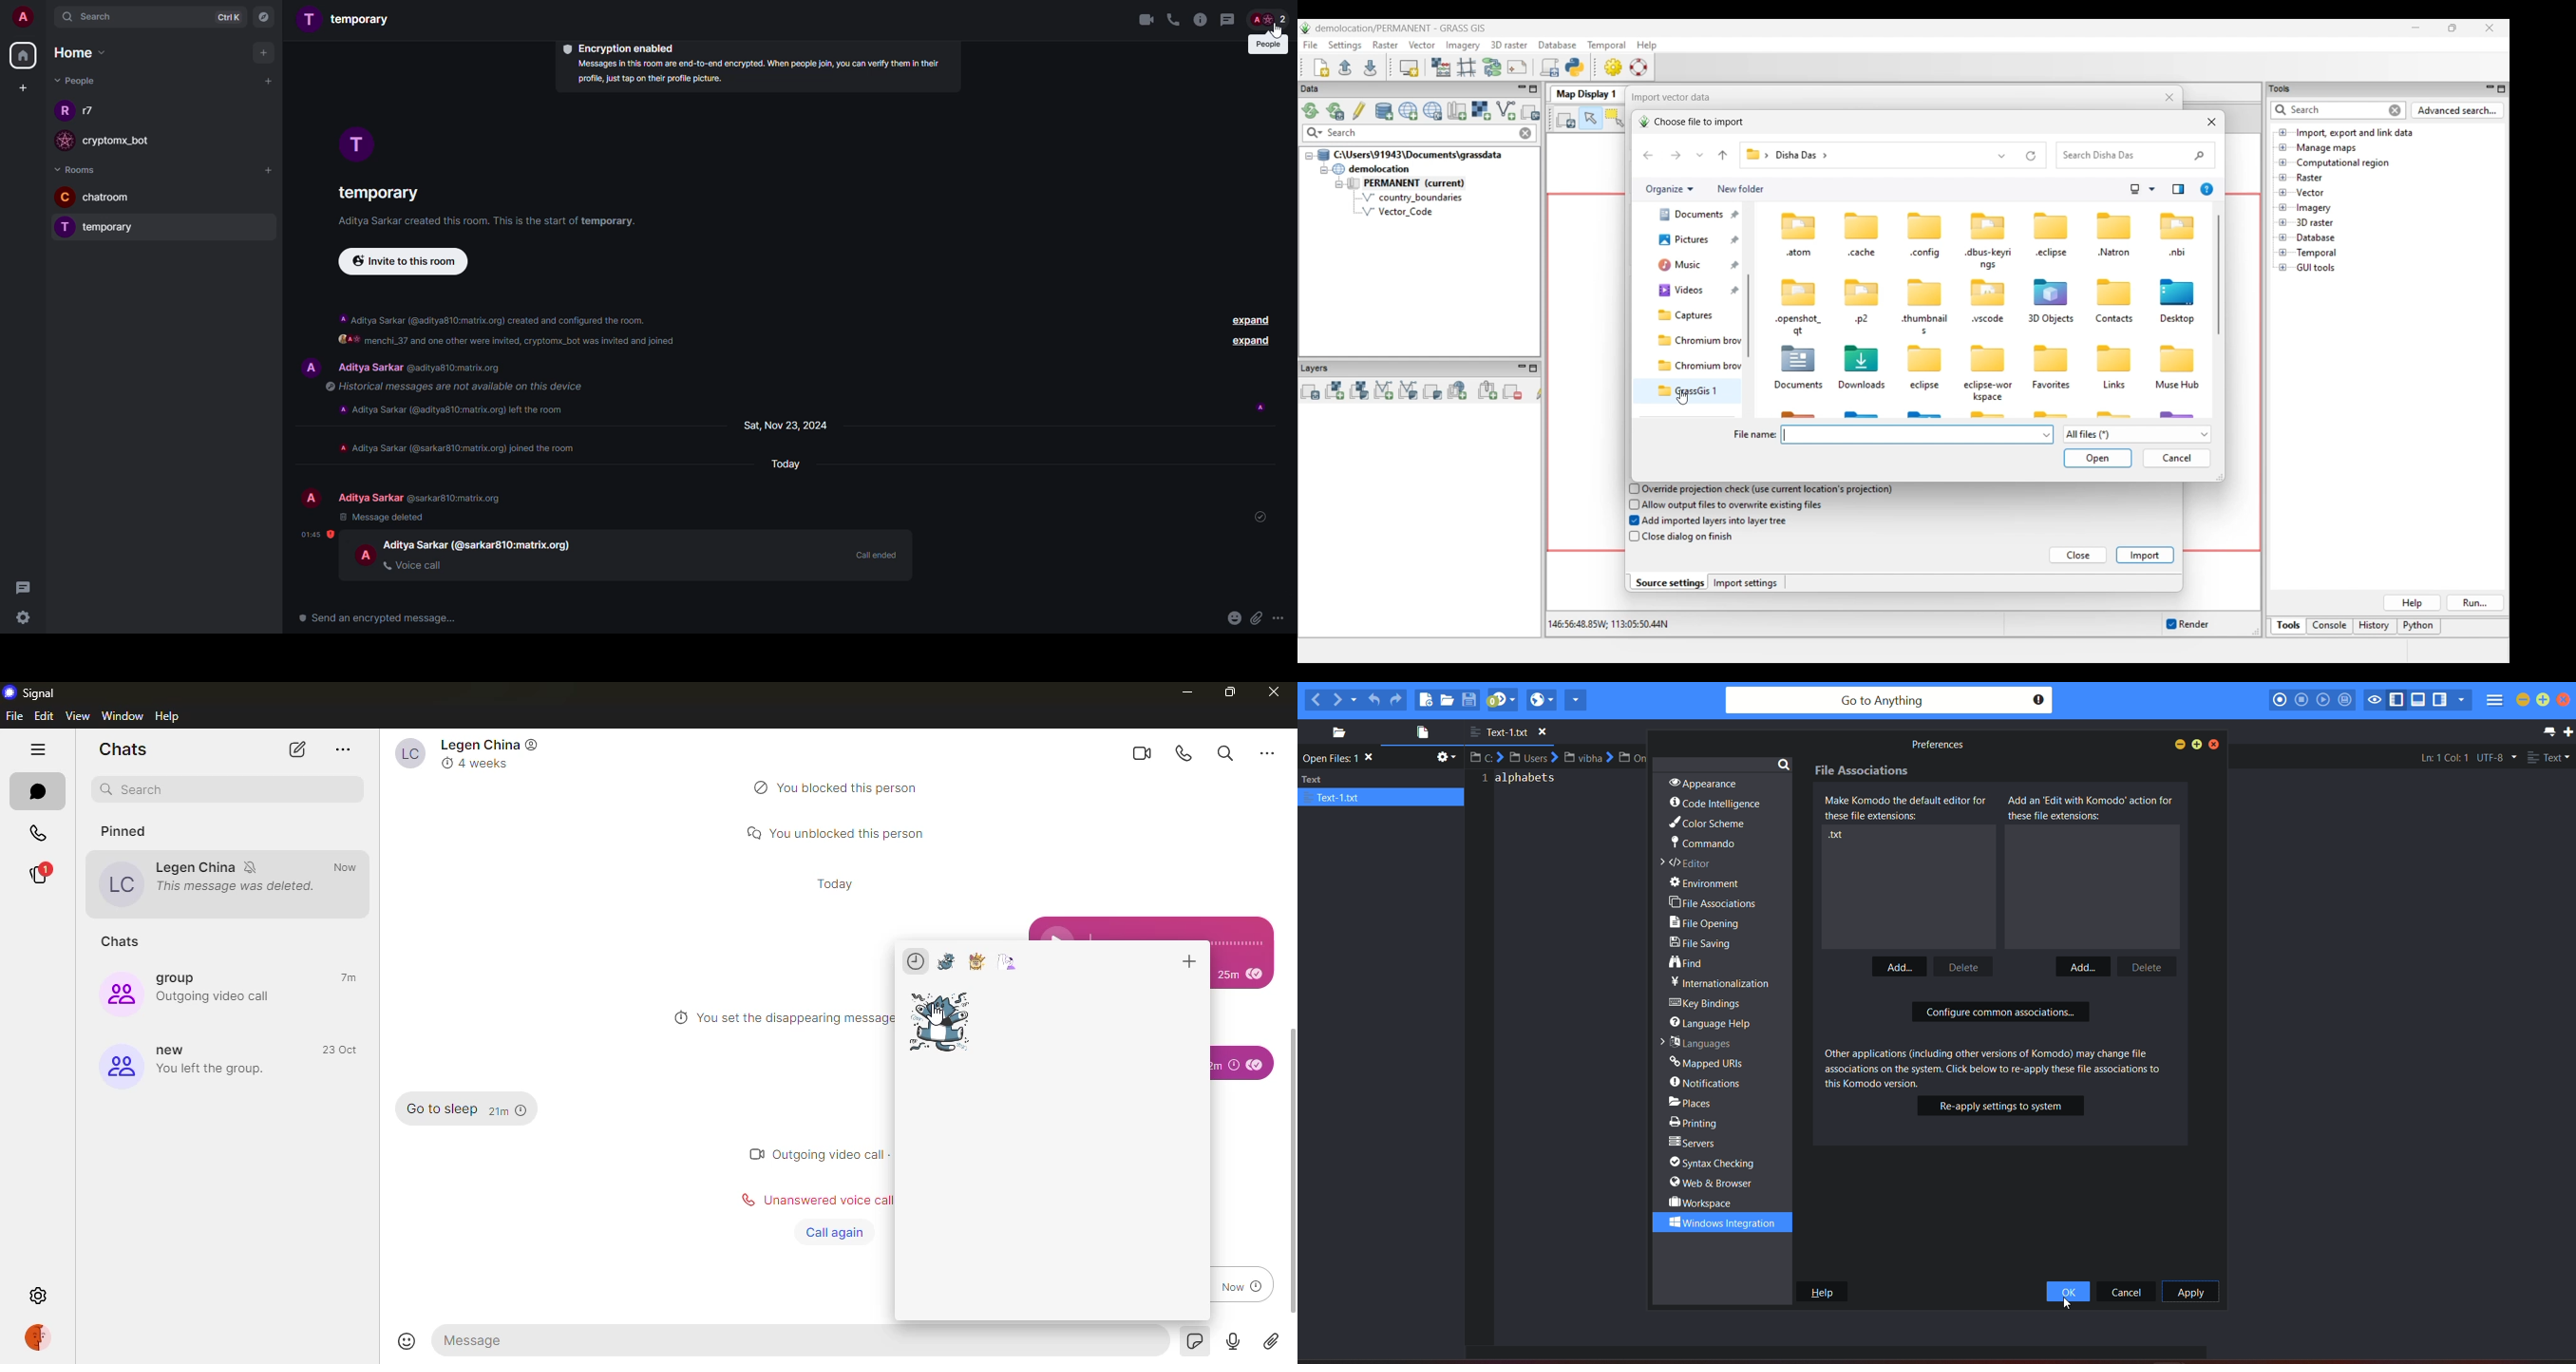 This screenshot has width=2576, height=1372. What do you see at coordinates (169, 716) in the screenshot?
I see `help` at bounding box center [169, 716].